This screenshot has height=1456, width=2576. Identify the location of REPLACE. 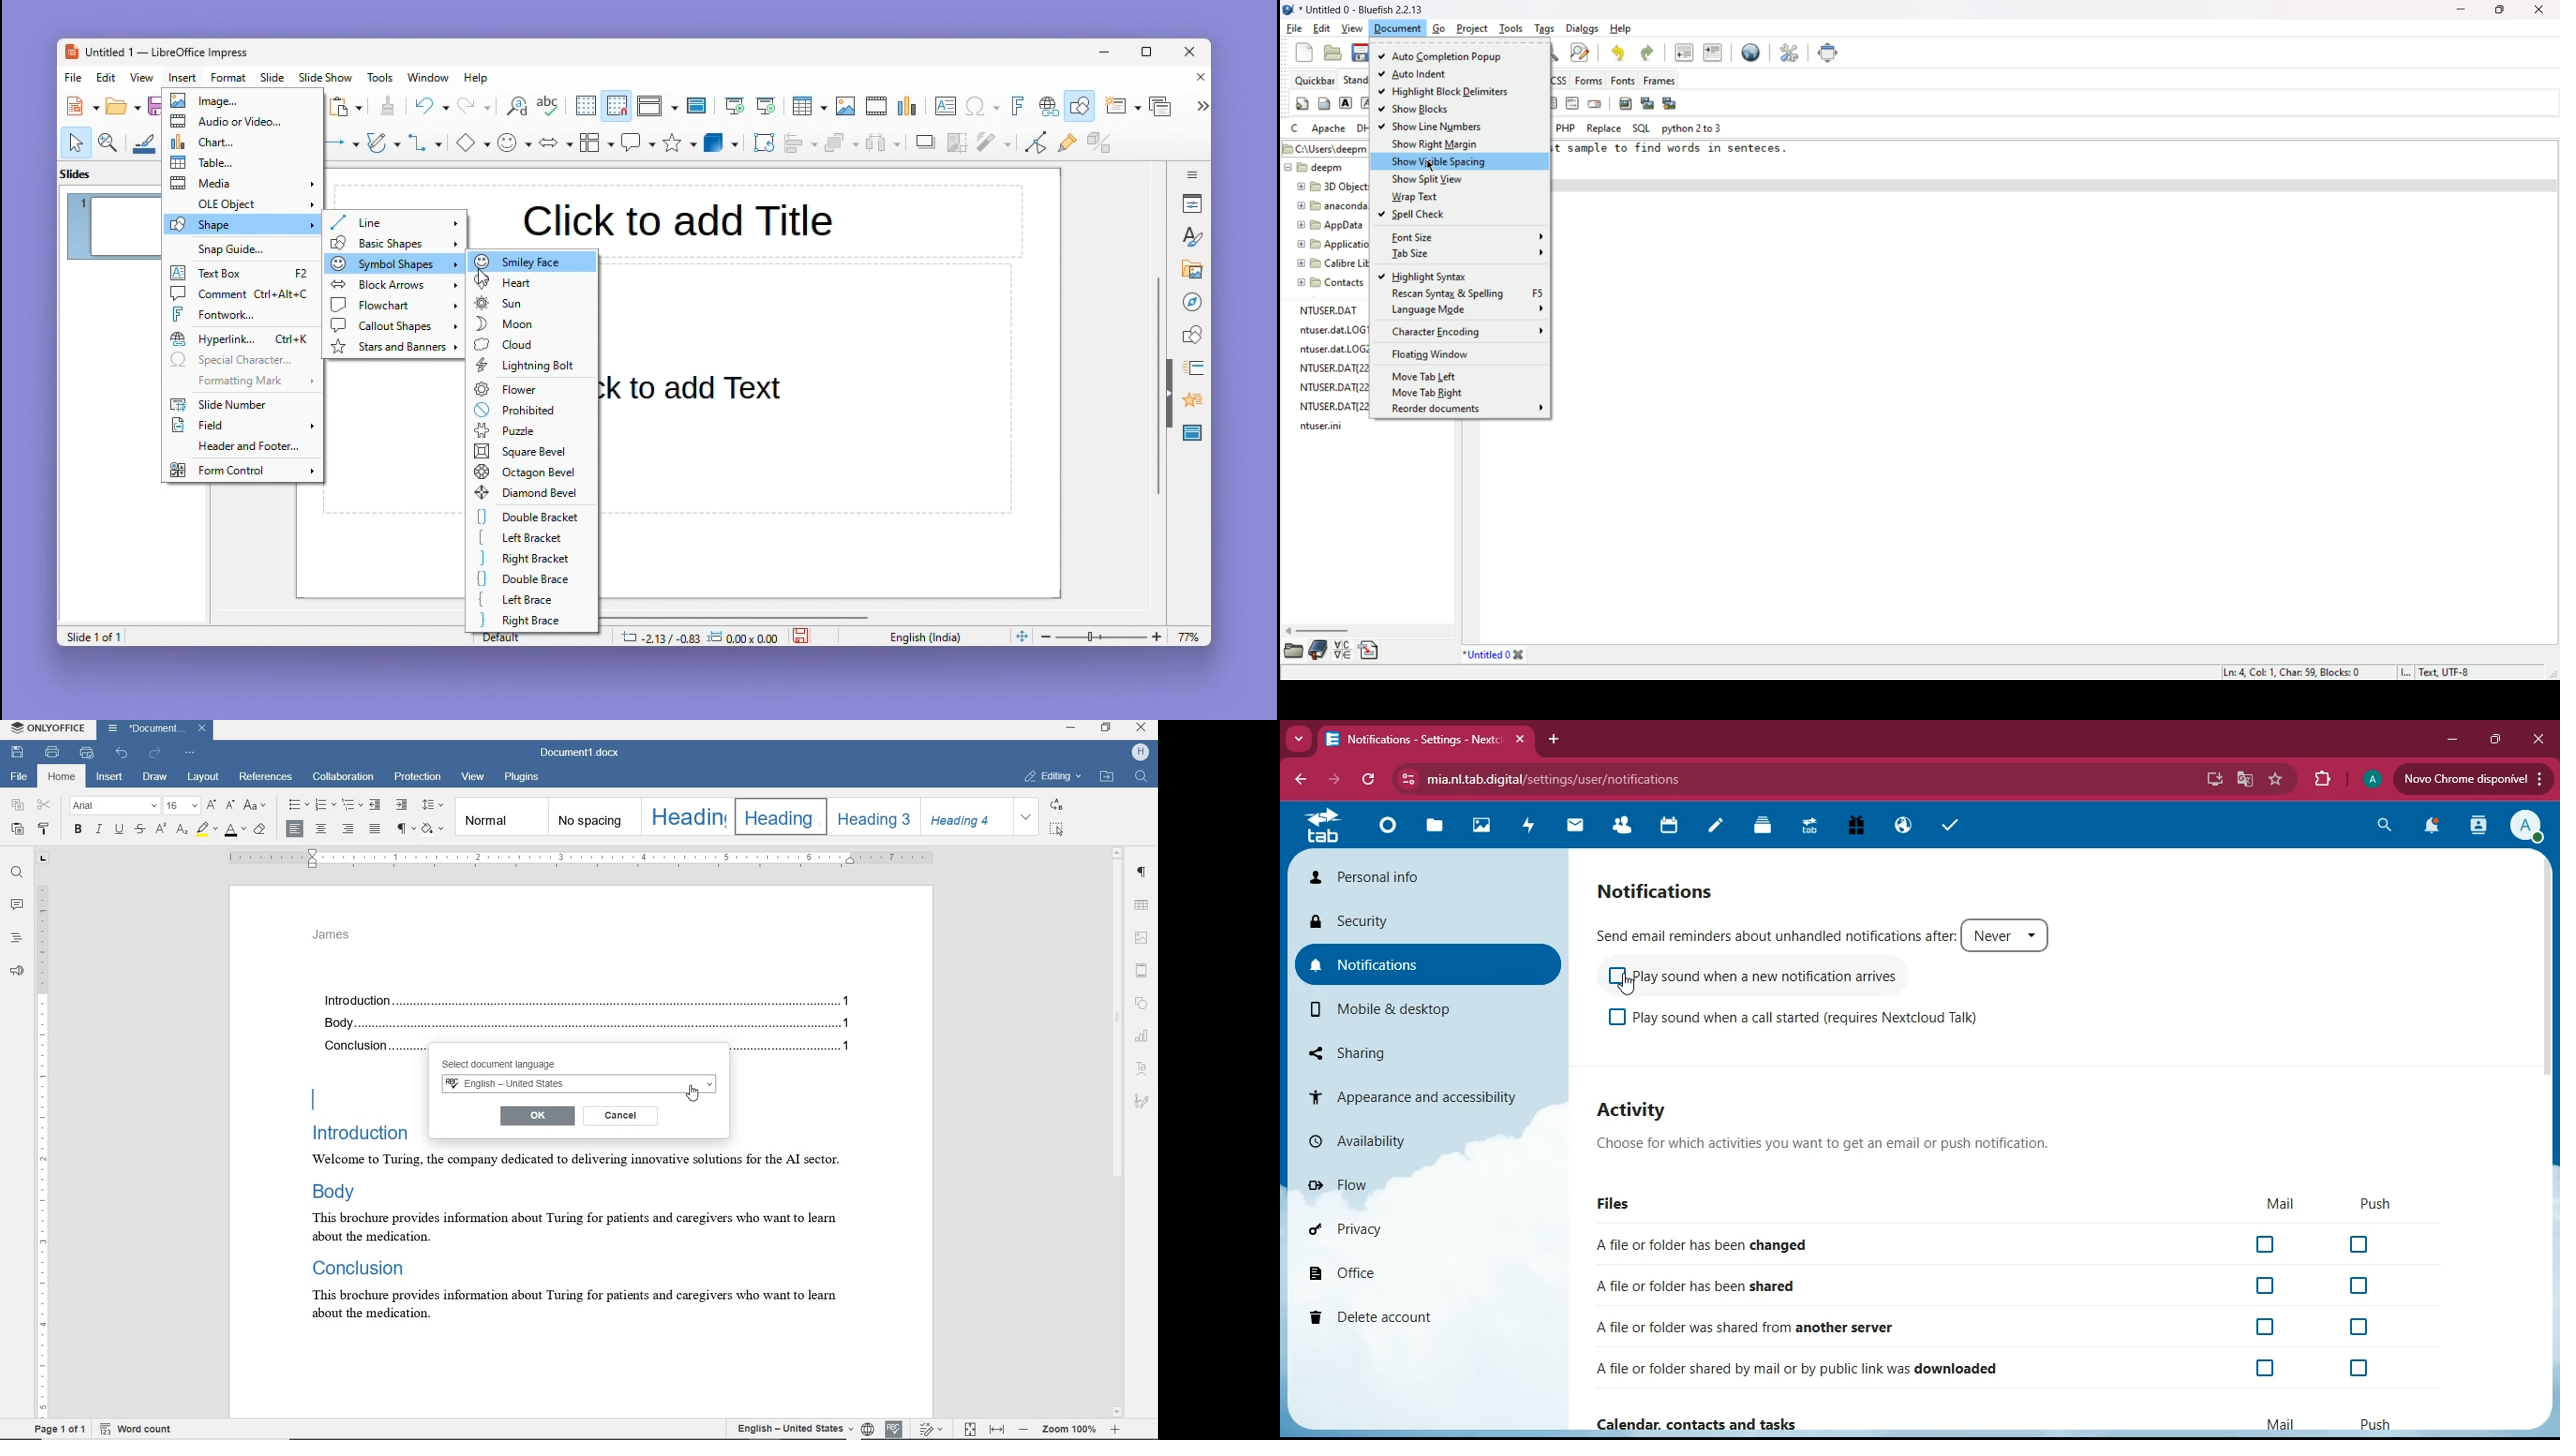
(1057, 804).